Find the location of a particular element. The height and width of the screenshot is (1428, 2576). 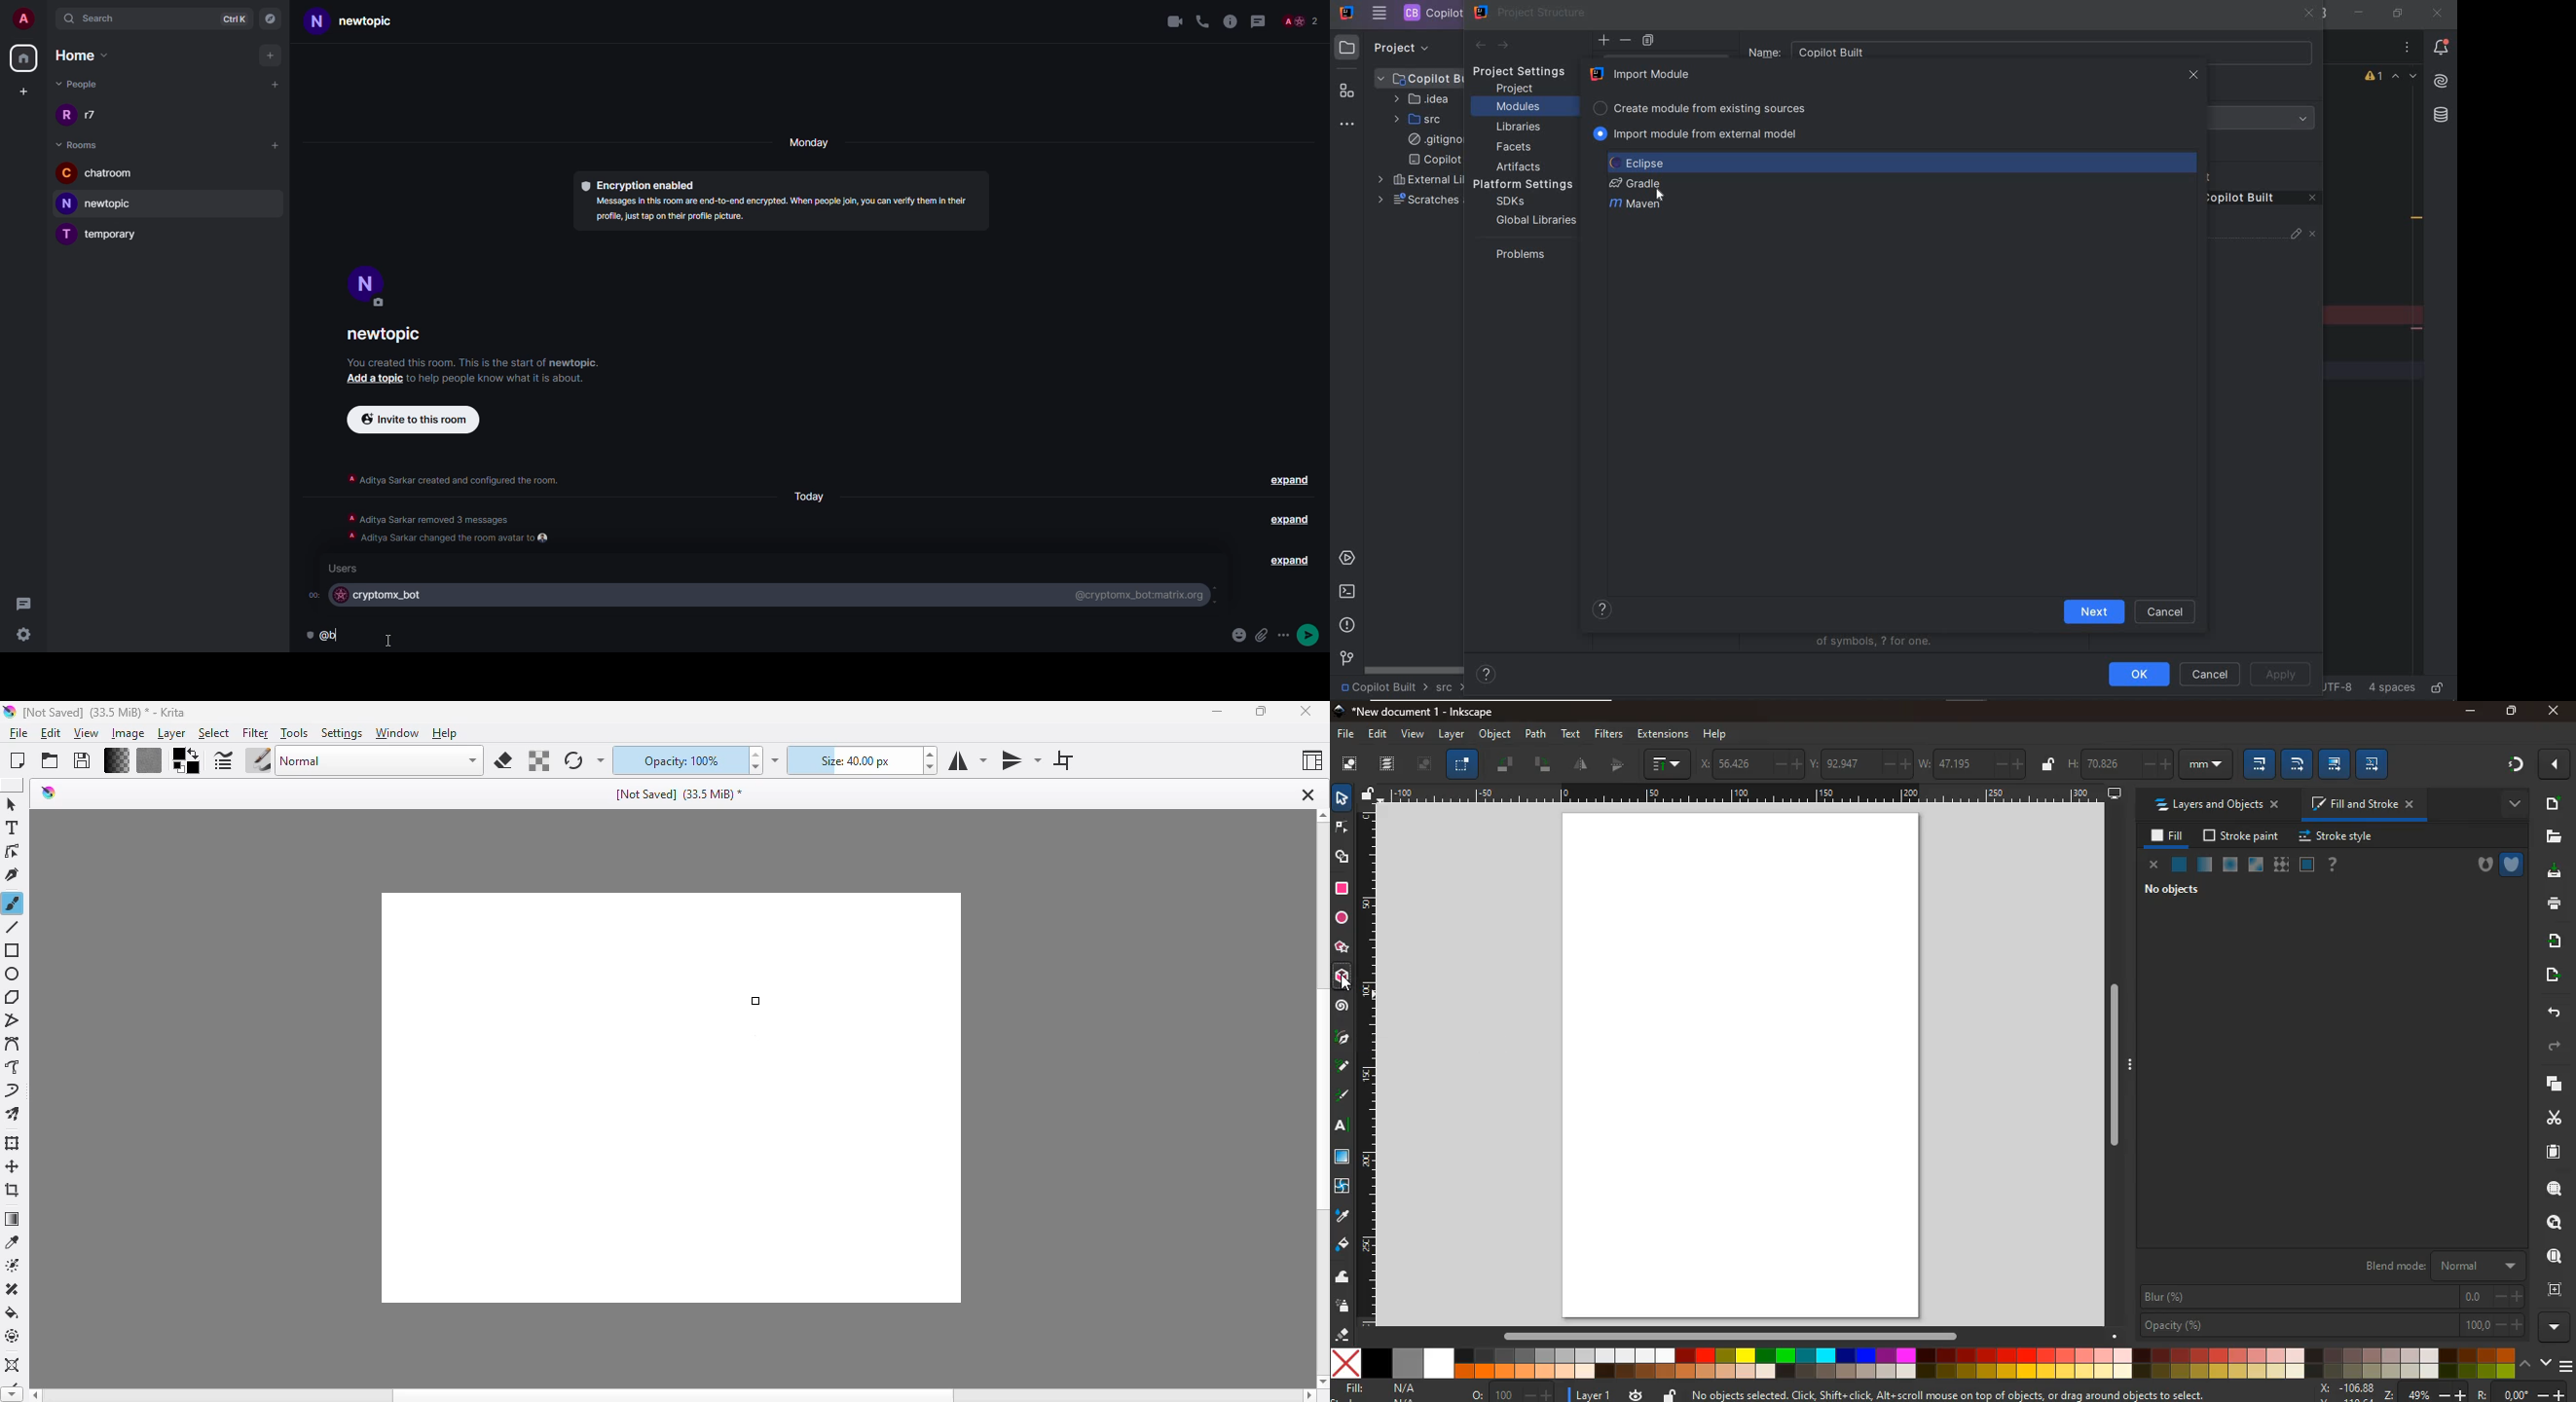

edge is located at coordinates (1341, 829).